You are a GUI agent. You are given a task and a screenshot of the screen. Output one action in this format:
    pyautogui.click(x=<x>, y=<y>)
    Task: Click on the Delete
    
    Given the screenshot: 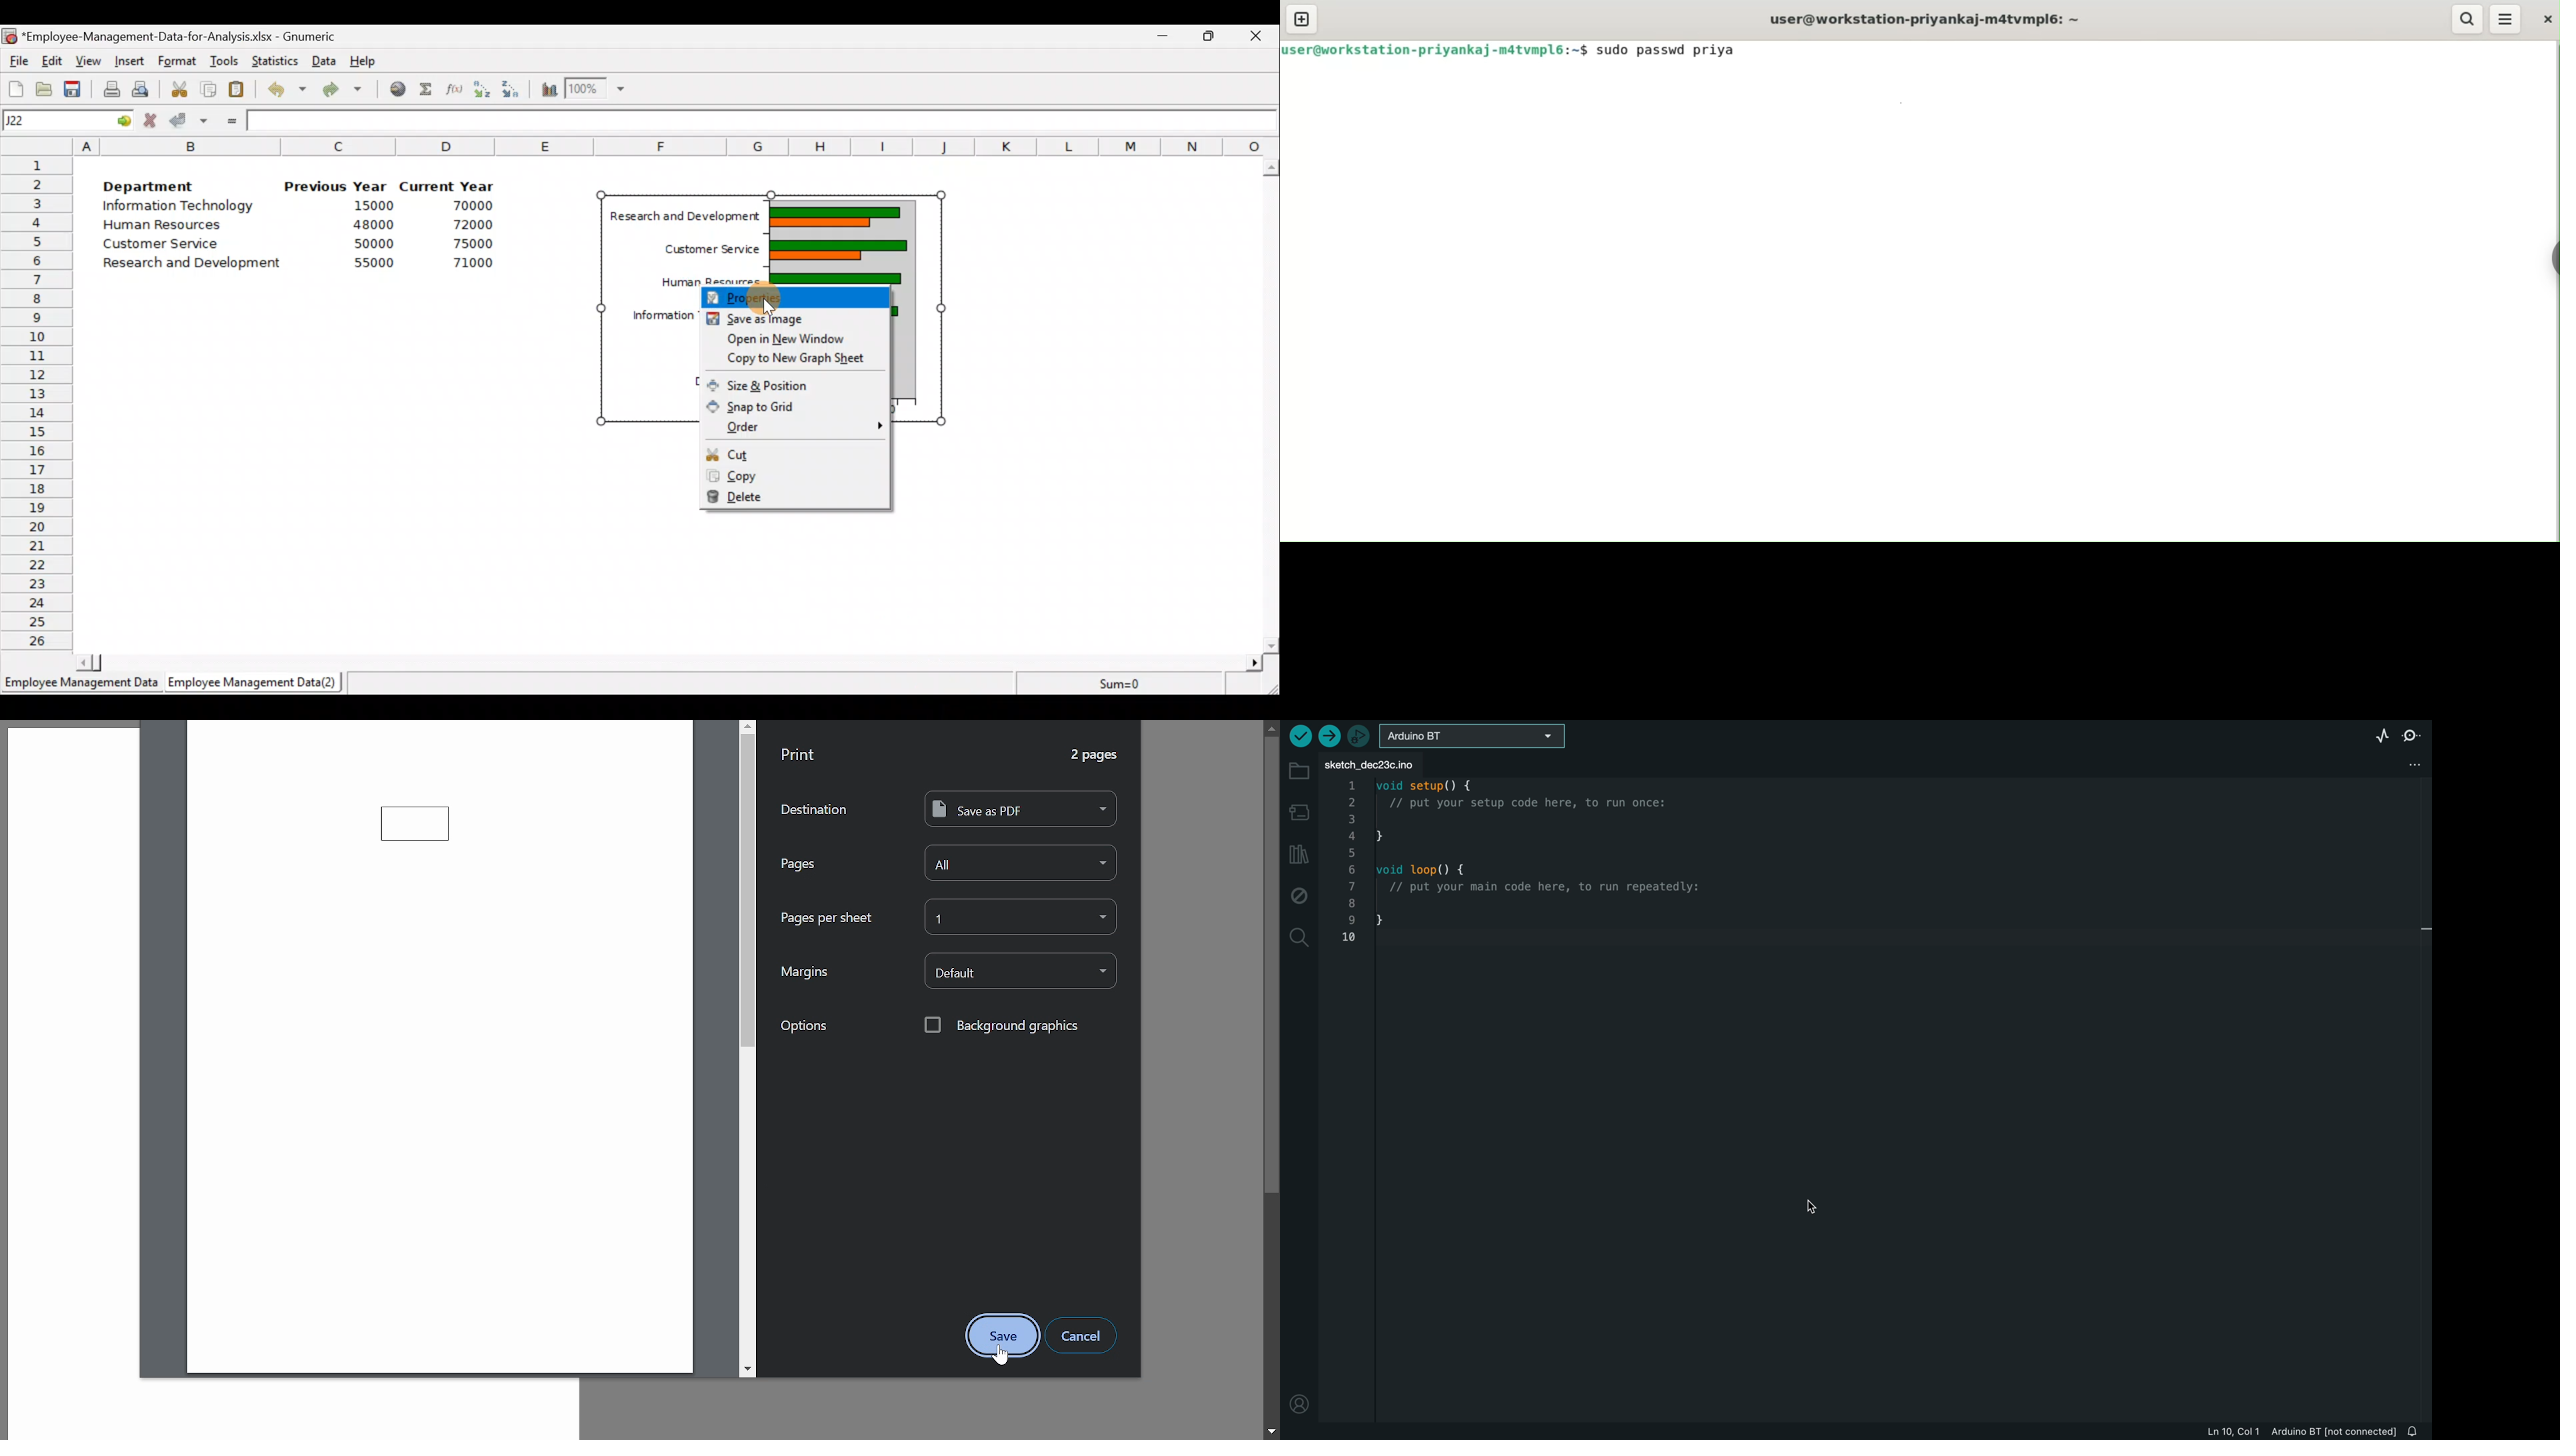 What is the action you would take?
    pyautogui.click(x=735, y=500)
    